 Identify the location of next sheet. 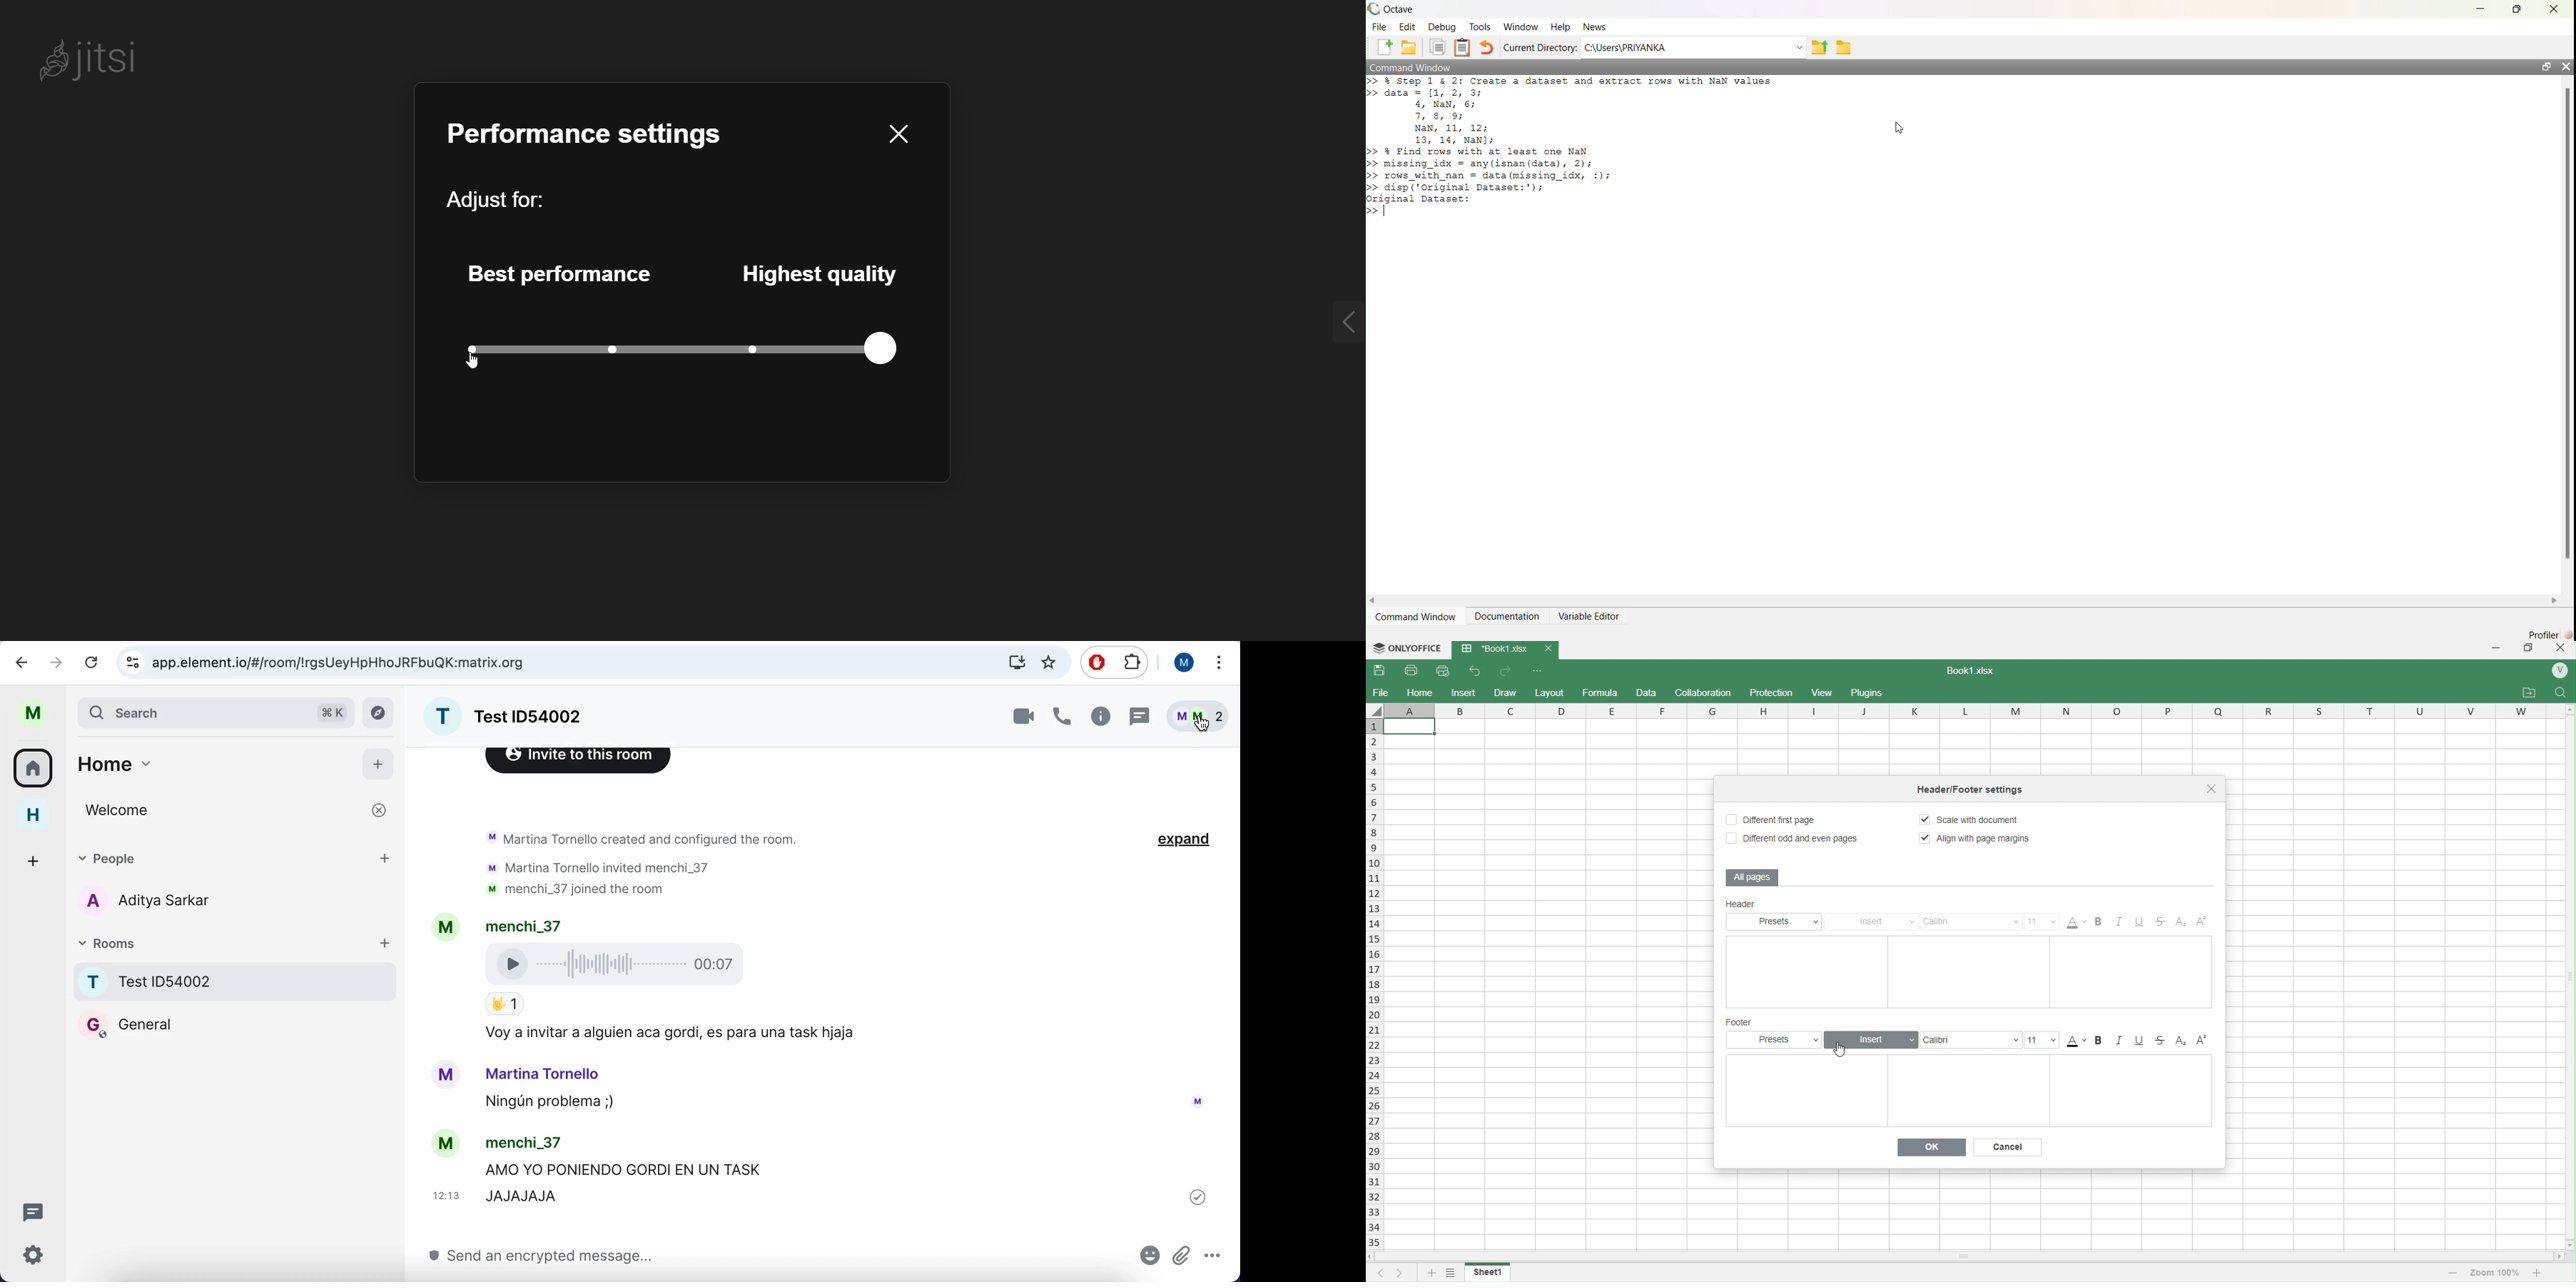
(1397, 1273).